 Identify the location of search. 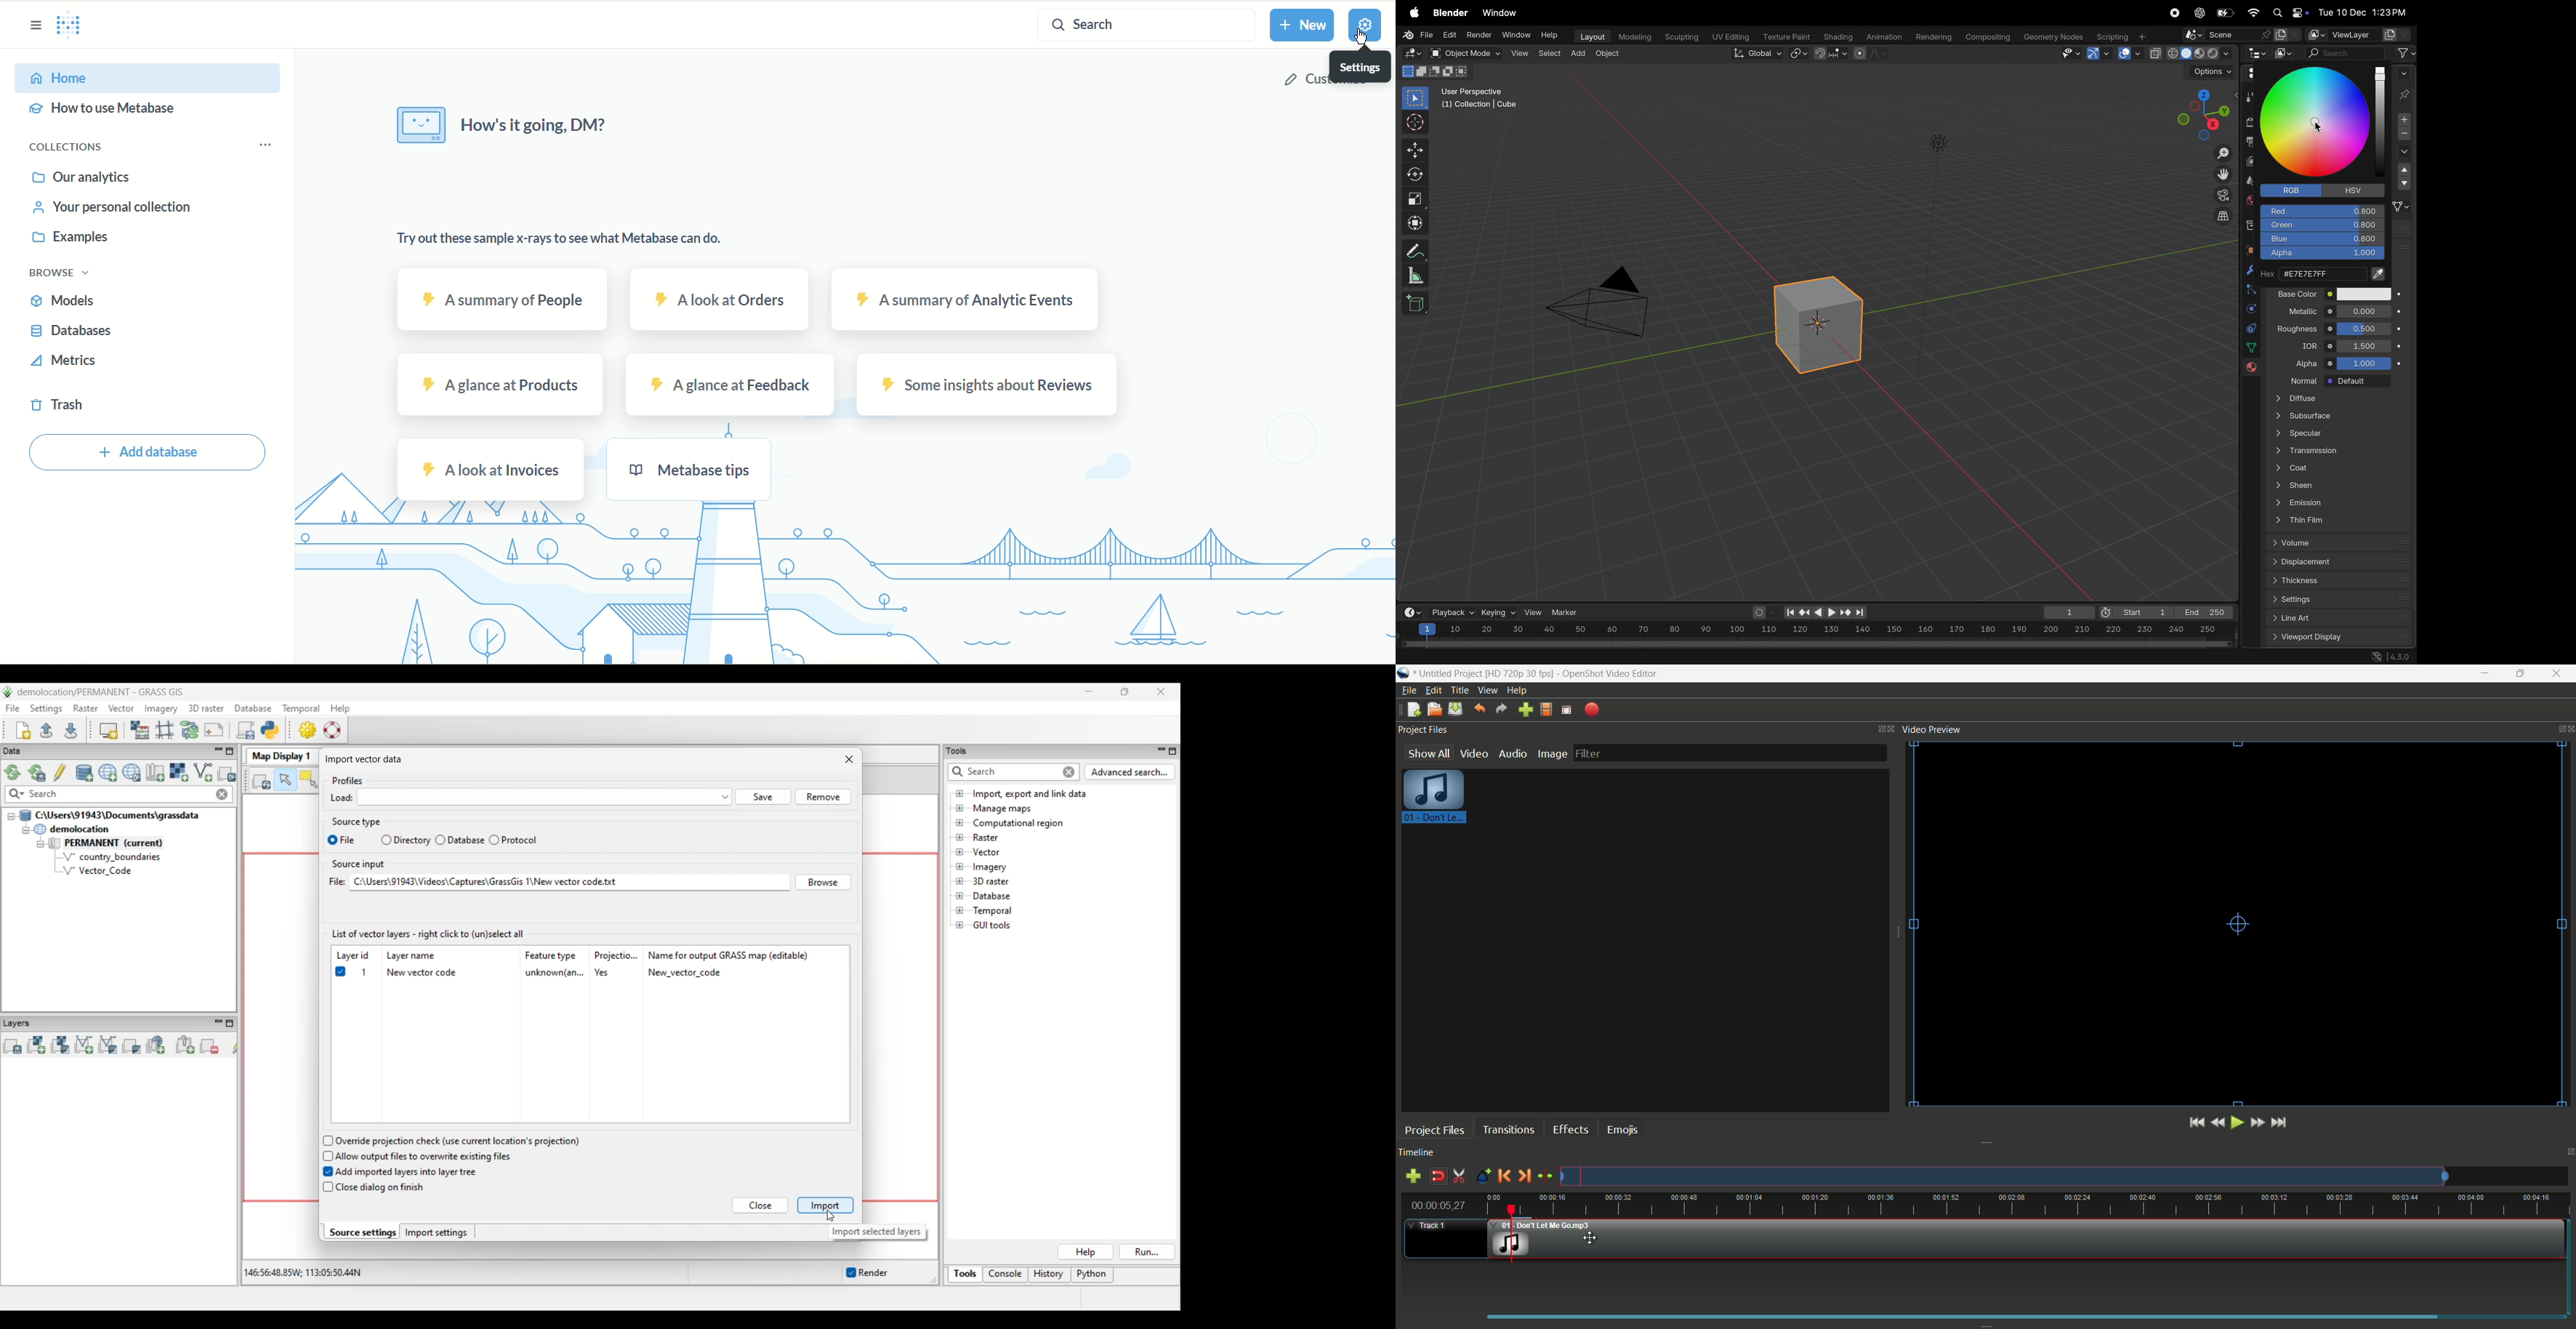
(1146, 25).